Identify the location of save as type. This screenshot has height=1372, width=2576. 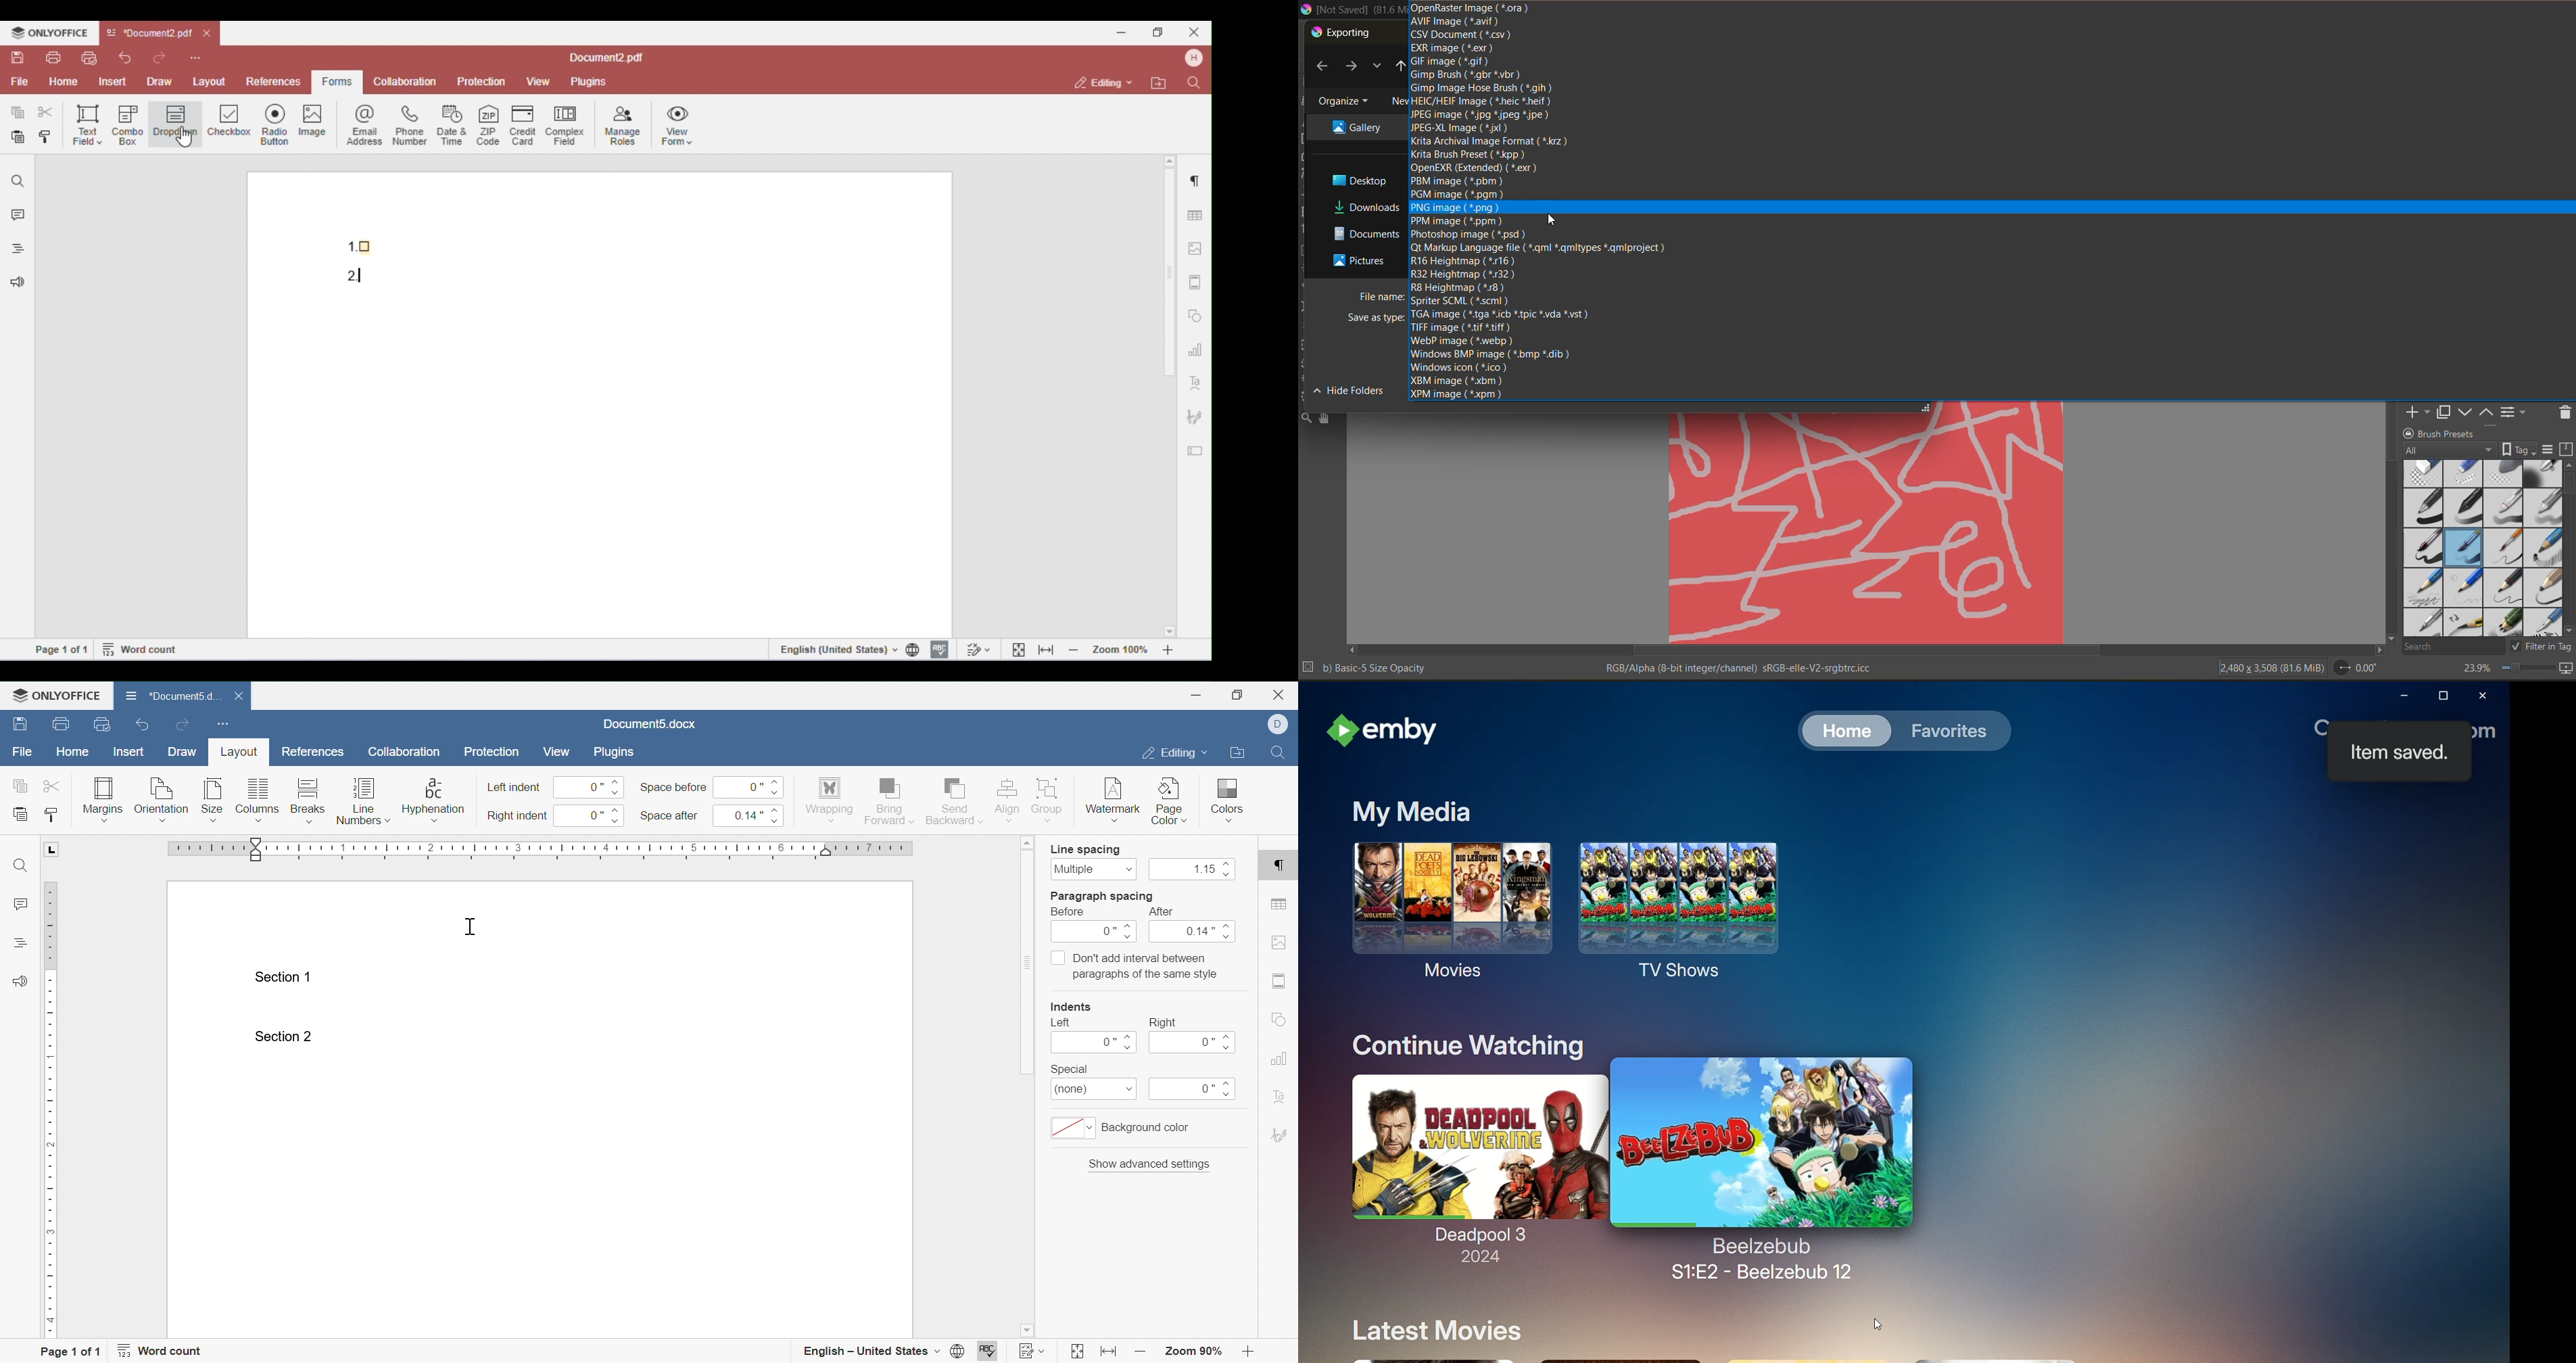
(1375, 318).